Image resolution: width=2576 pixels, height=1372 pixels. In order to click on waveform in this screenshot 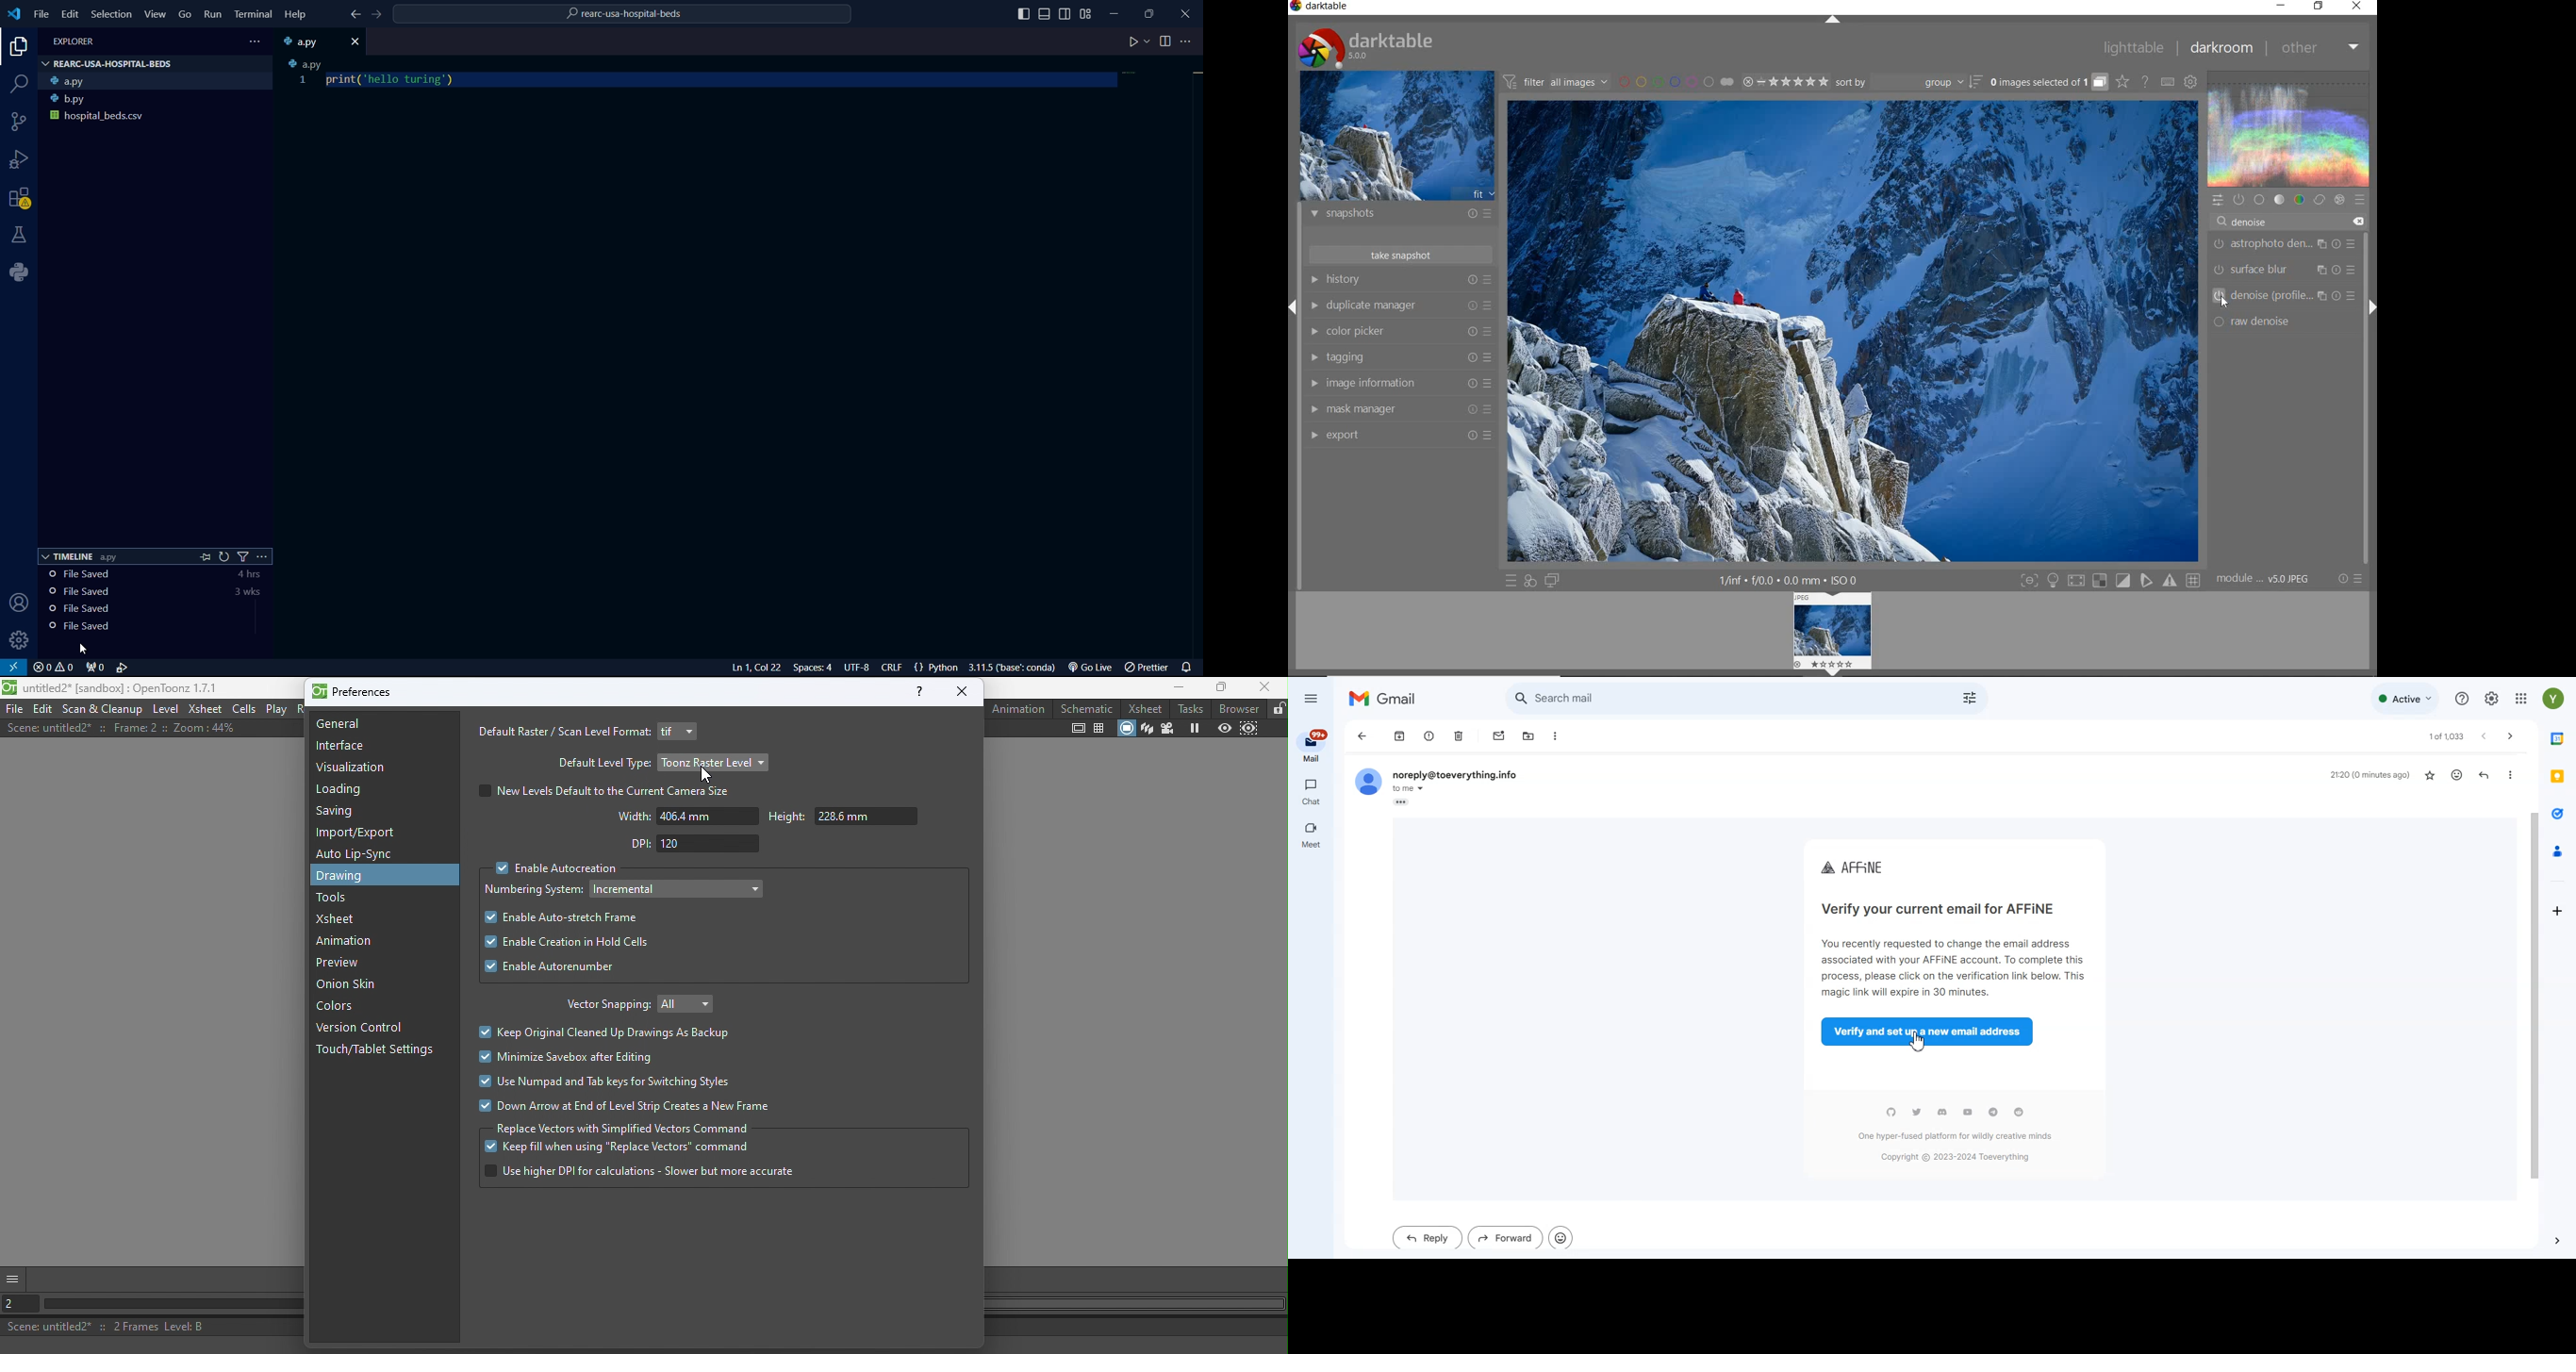, I will do `click(2290, 128)`.